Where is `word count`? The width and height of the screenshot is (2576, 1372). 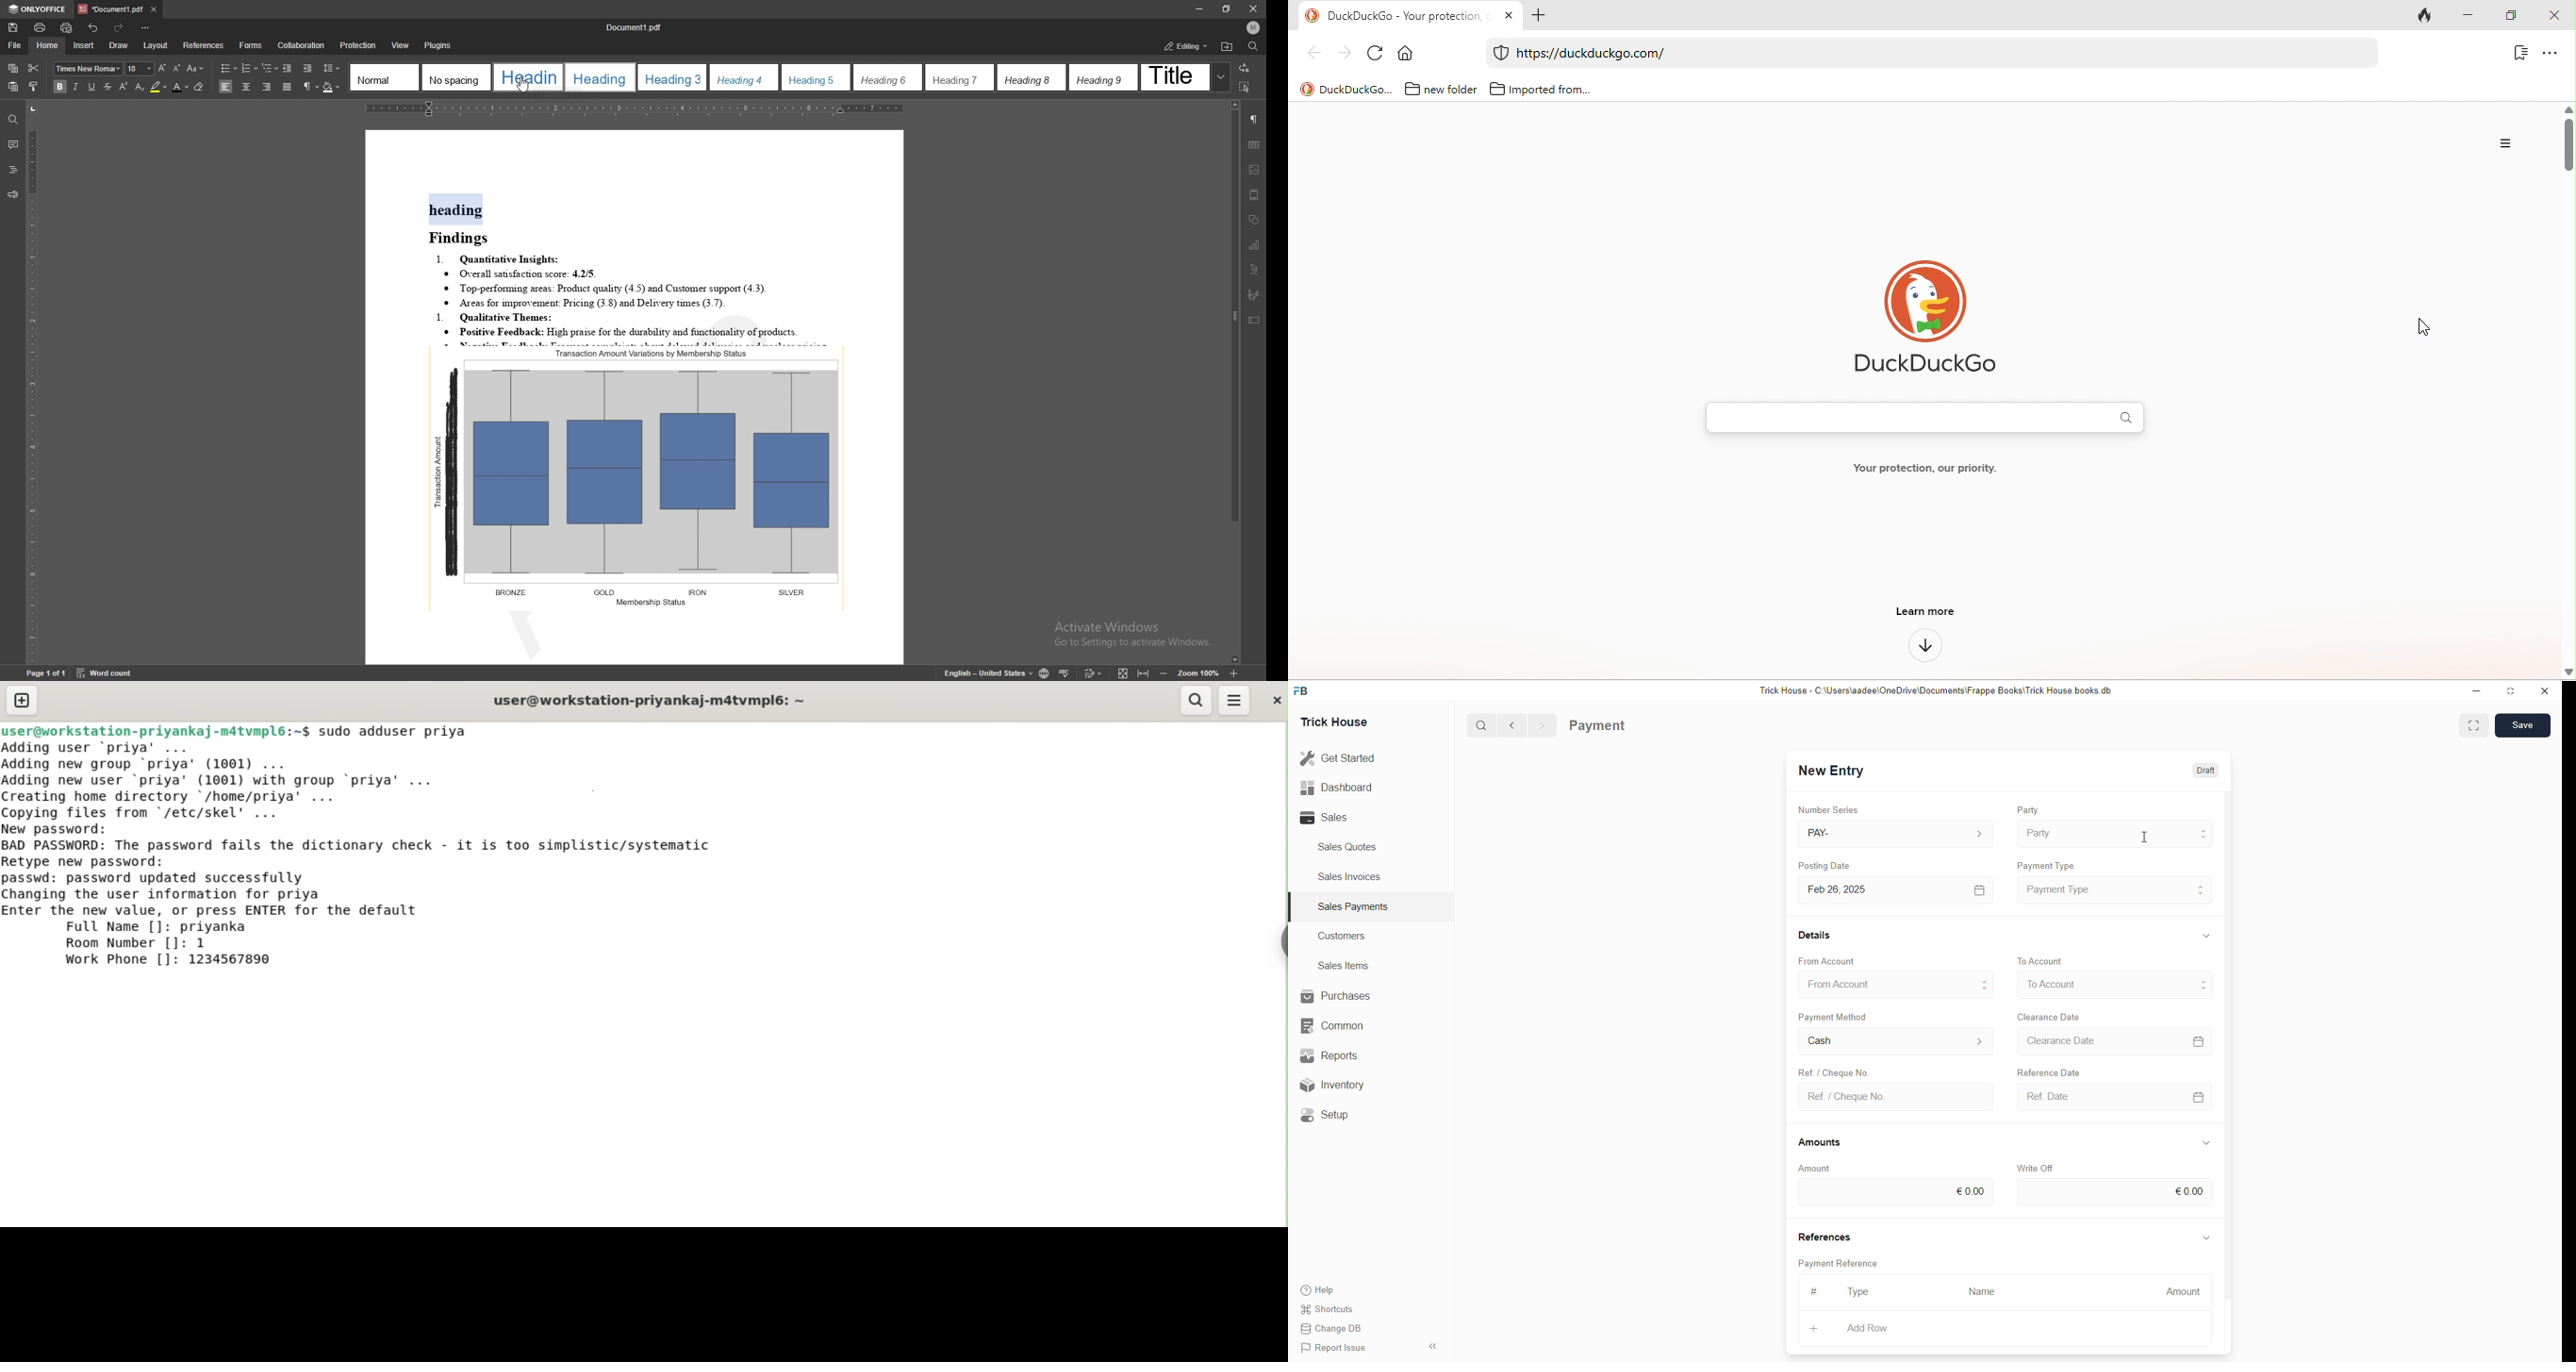
word count is located at coordinates (111, 674).